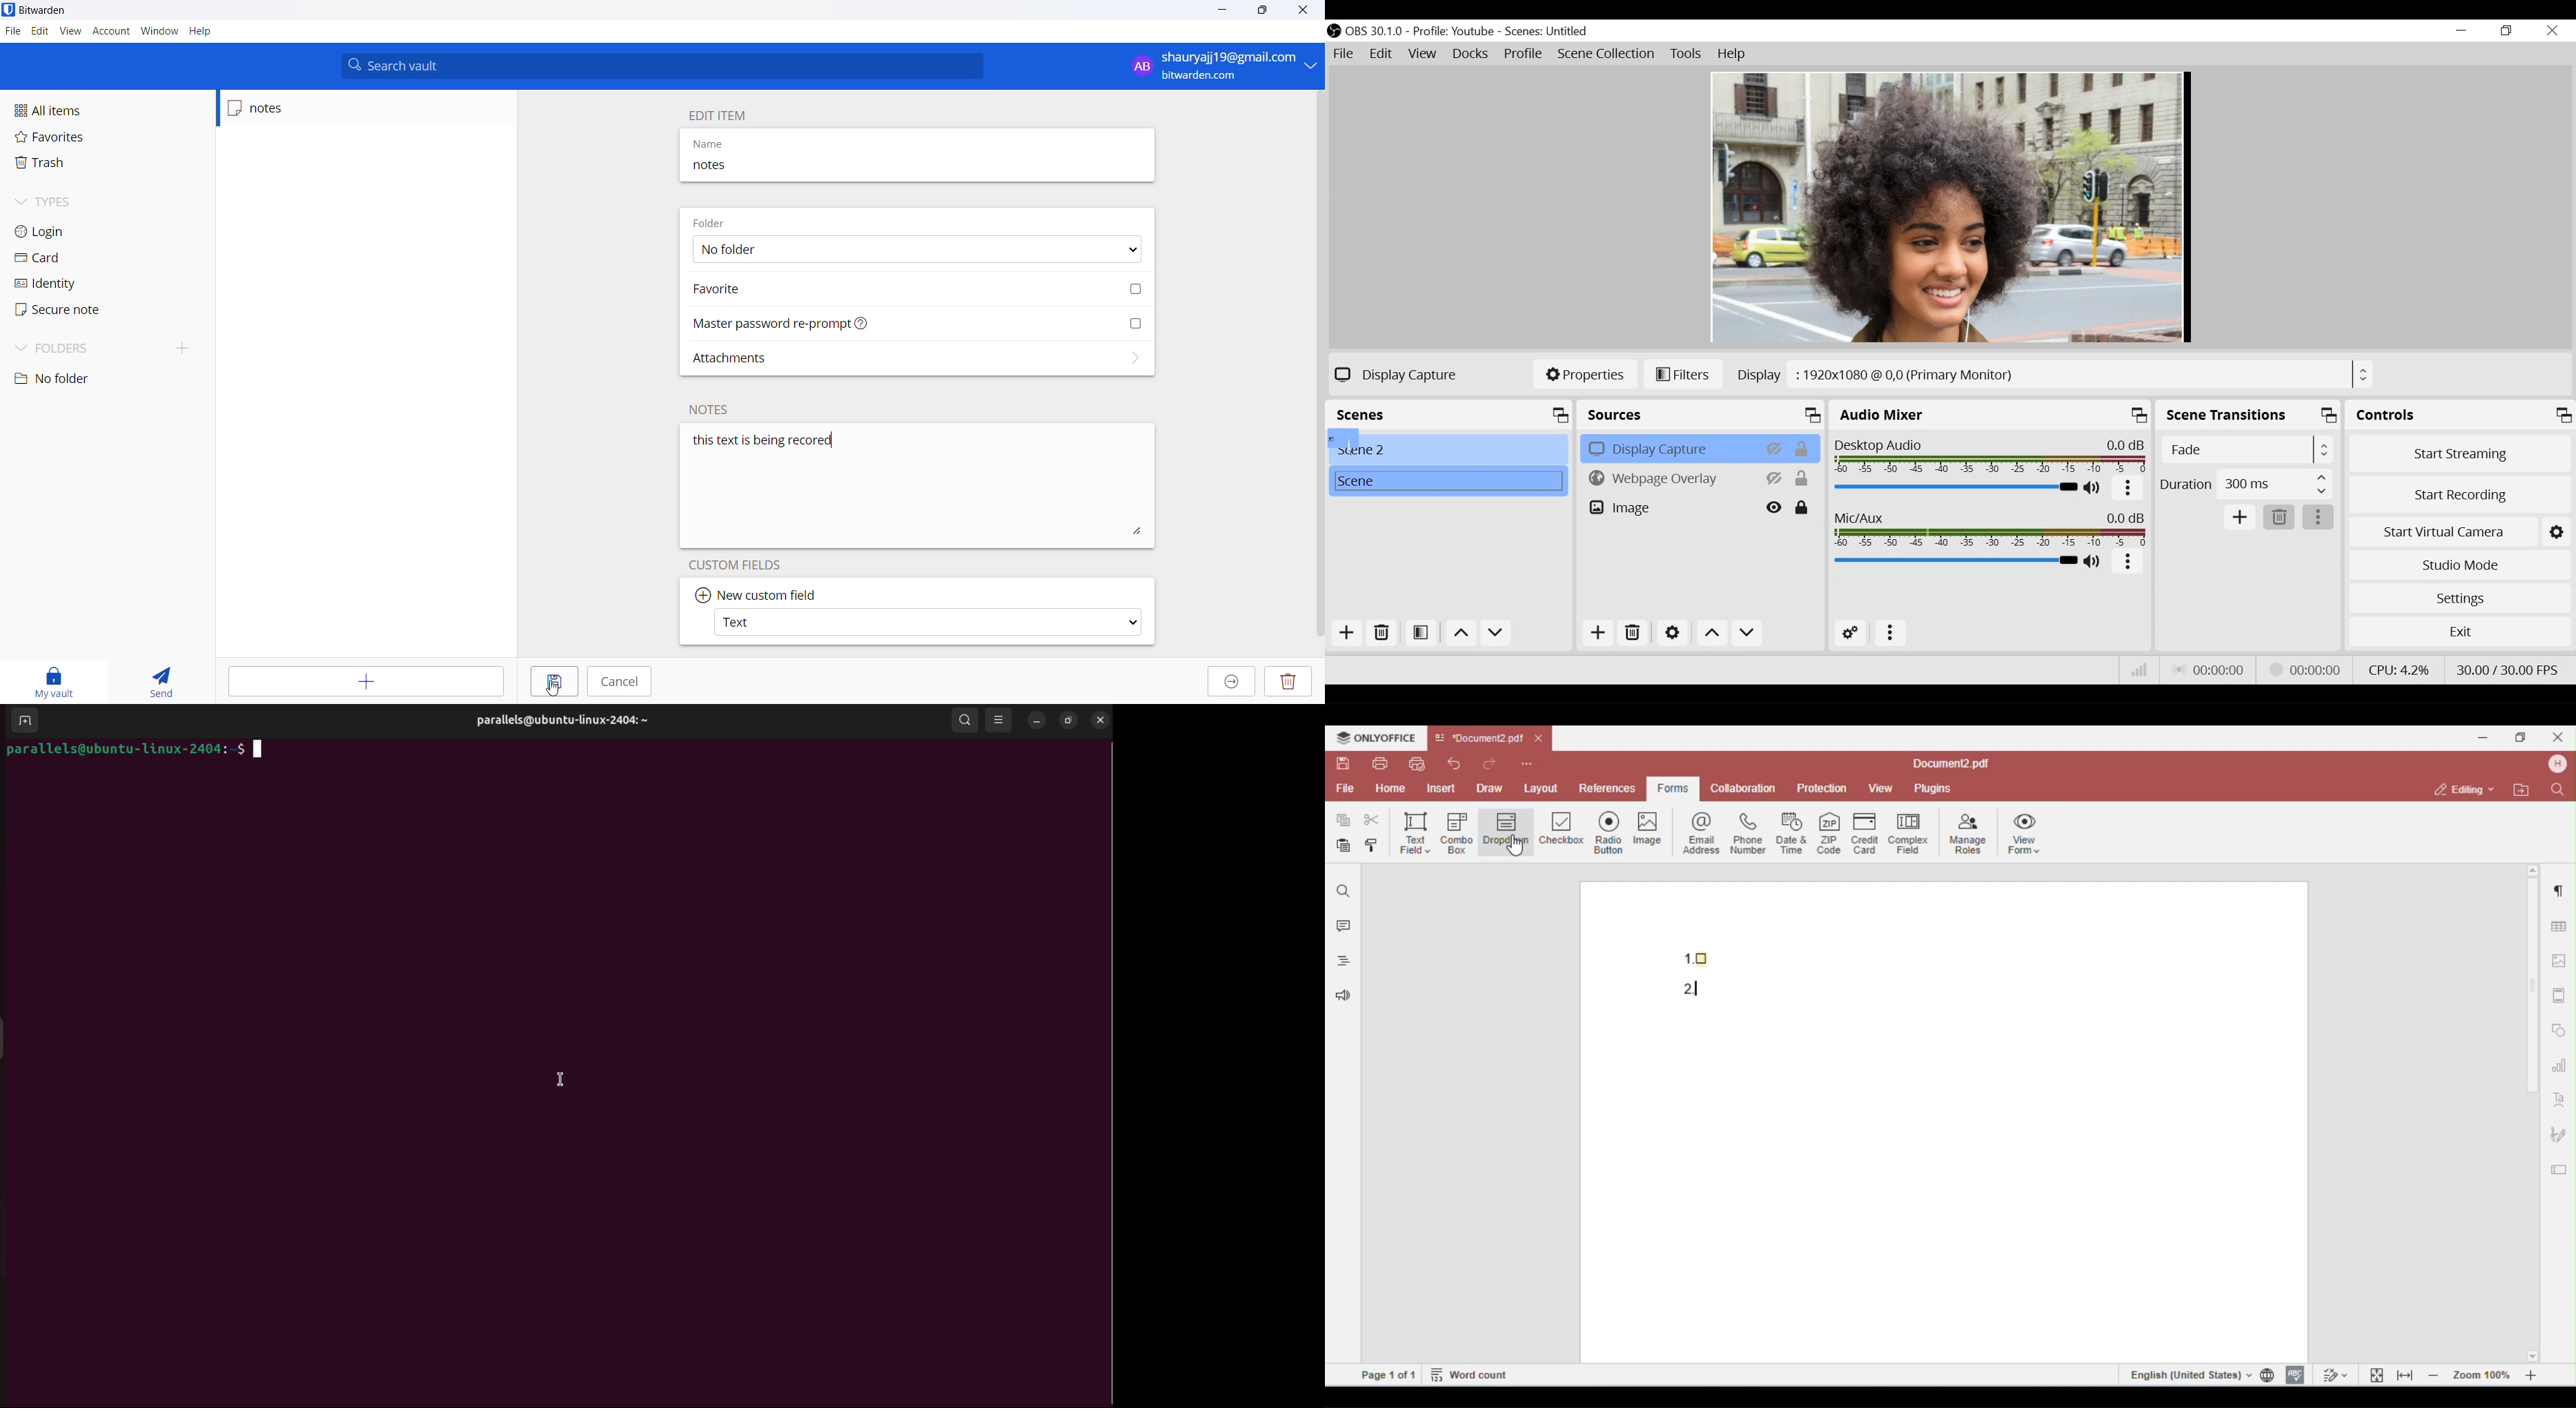  What do you see at coordinates (2458, 497) in the screenshot?
I see `Start Recording` at bounding box center [2458, 497].